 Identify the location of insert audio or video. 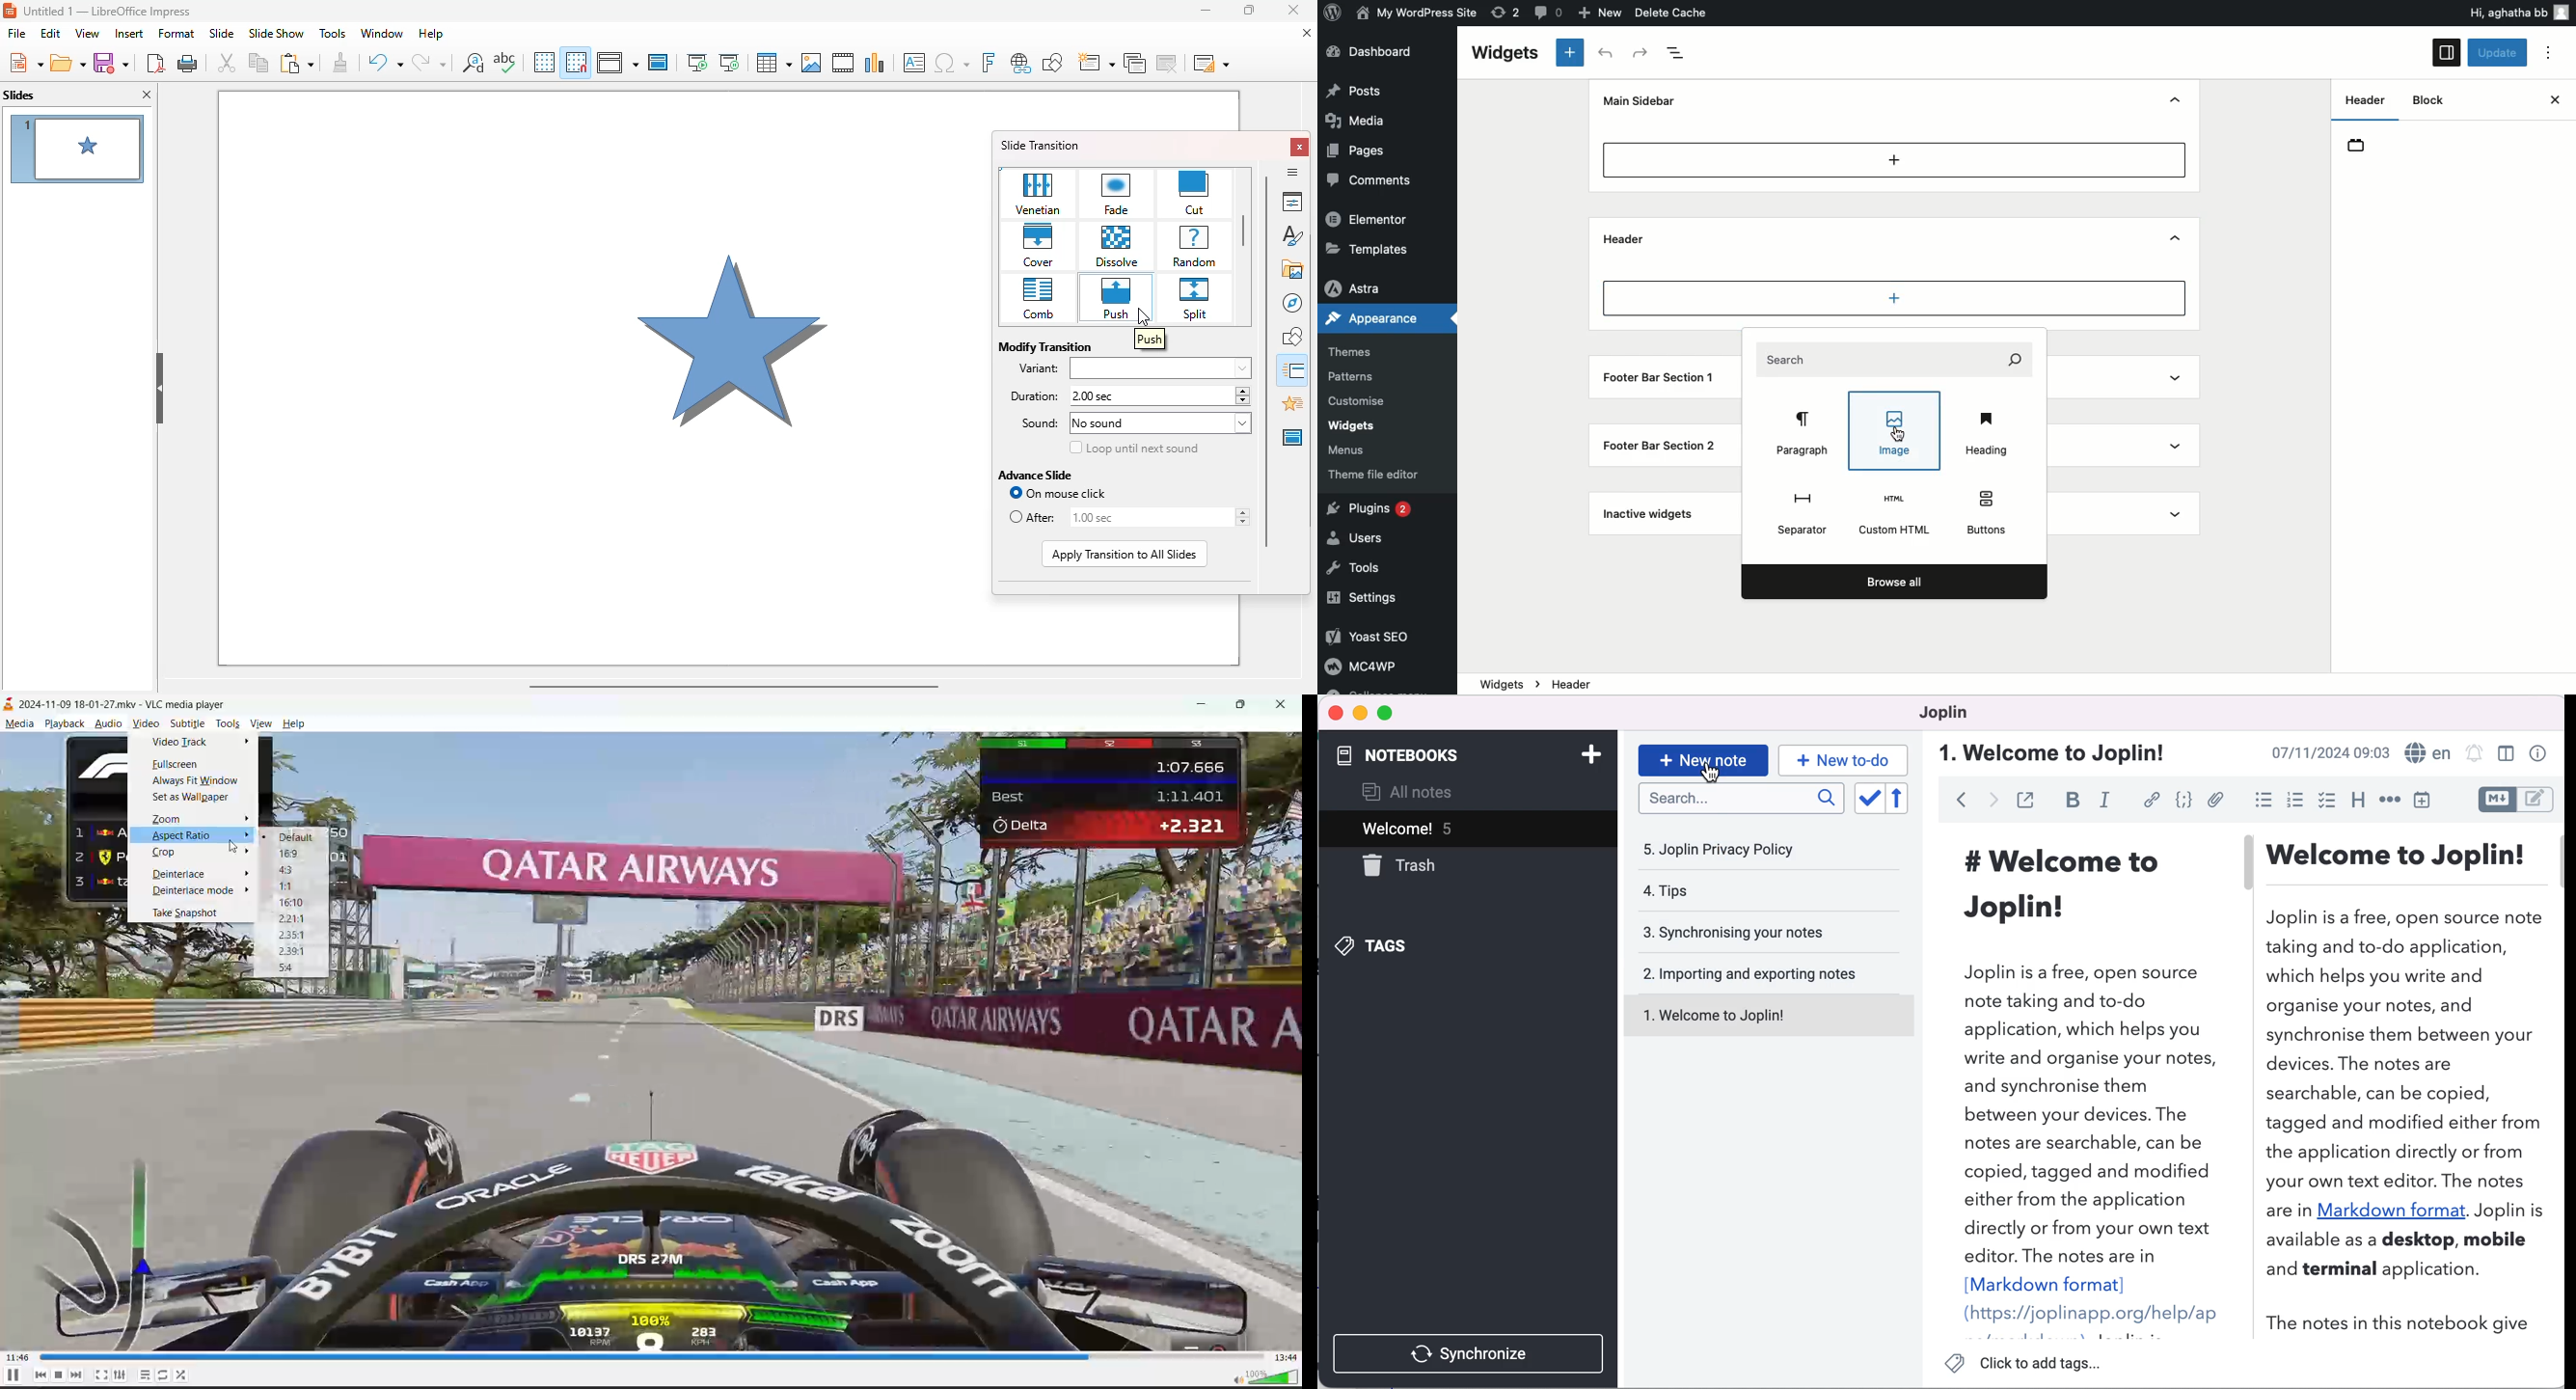
(844, 63).